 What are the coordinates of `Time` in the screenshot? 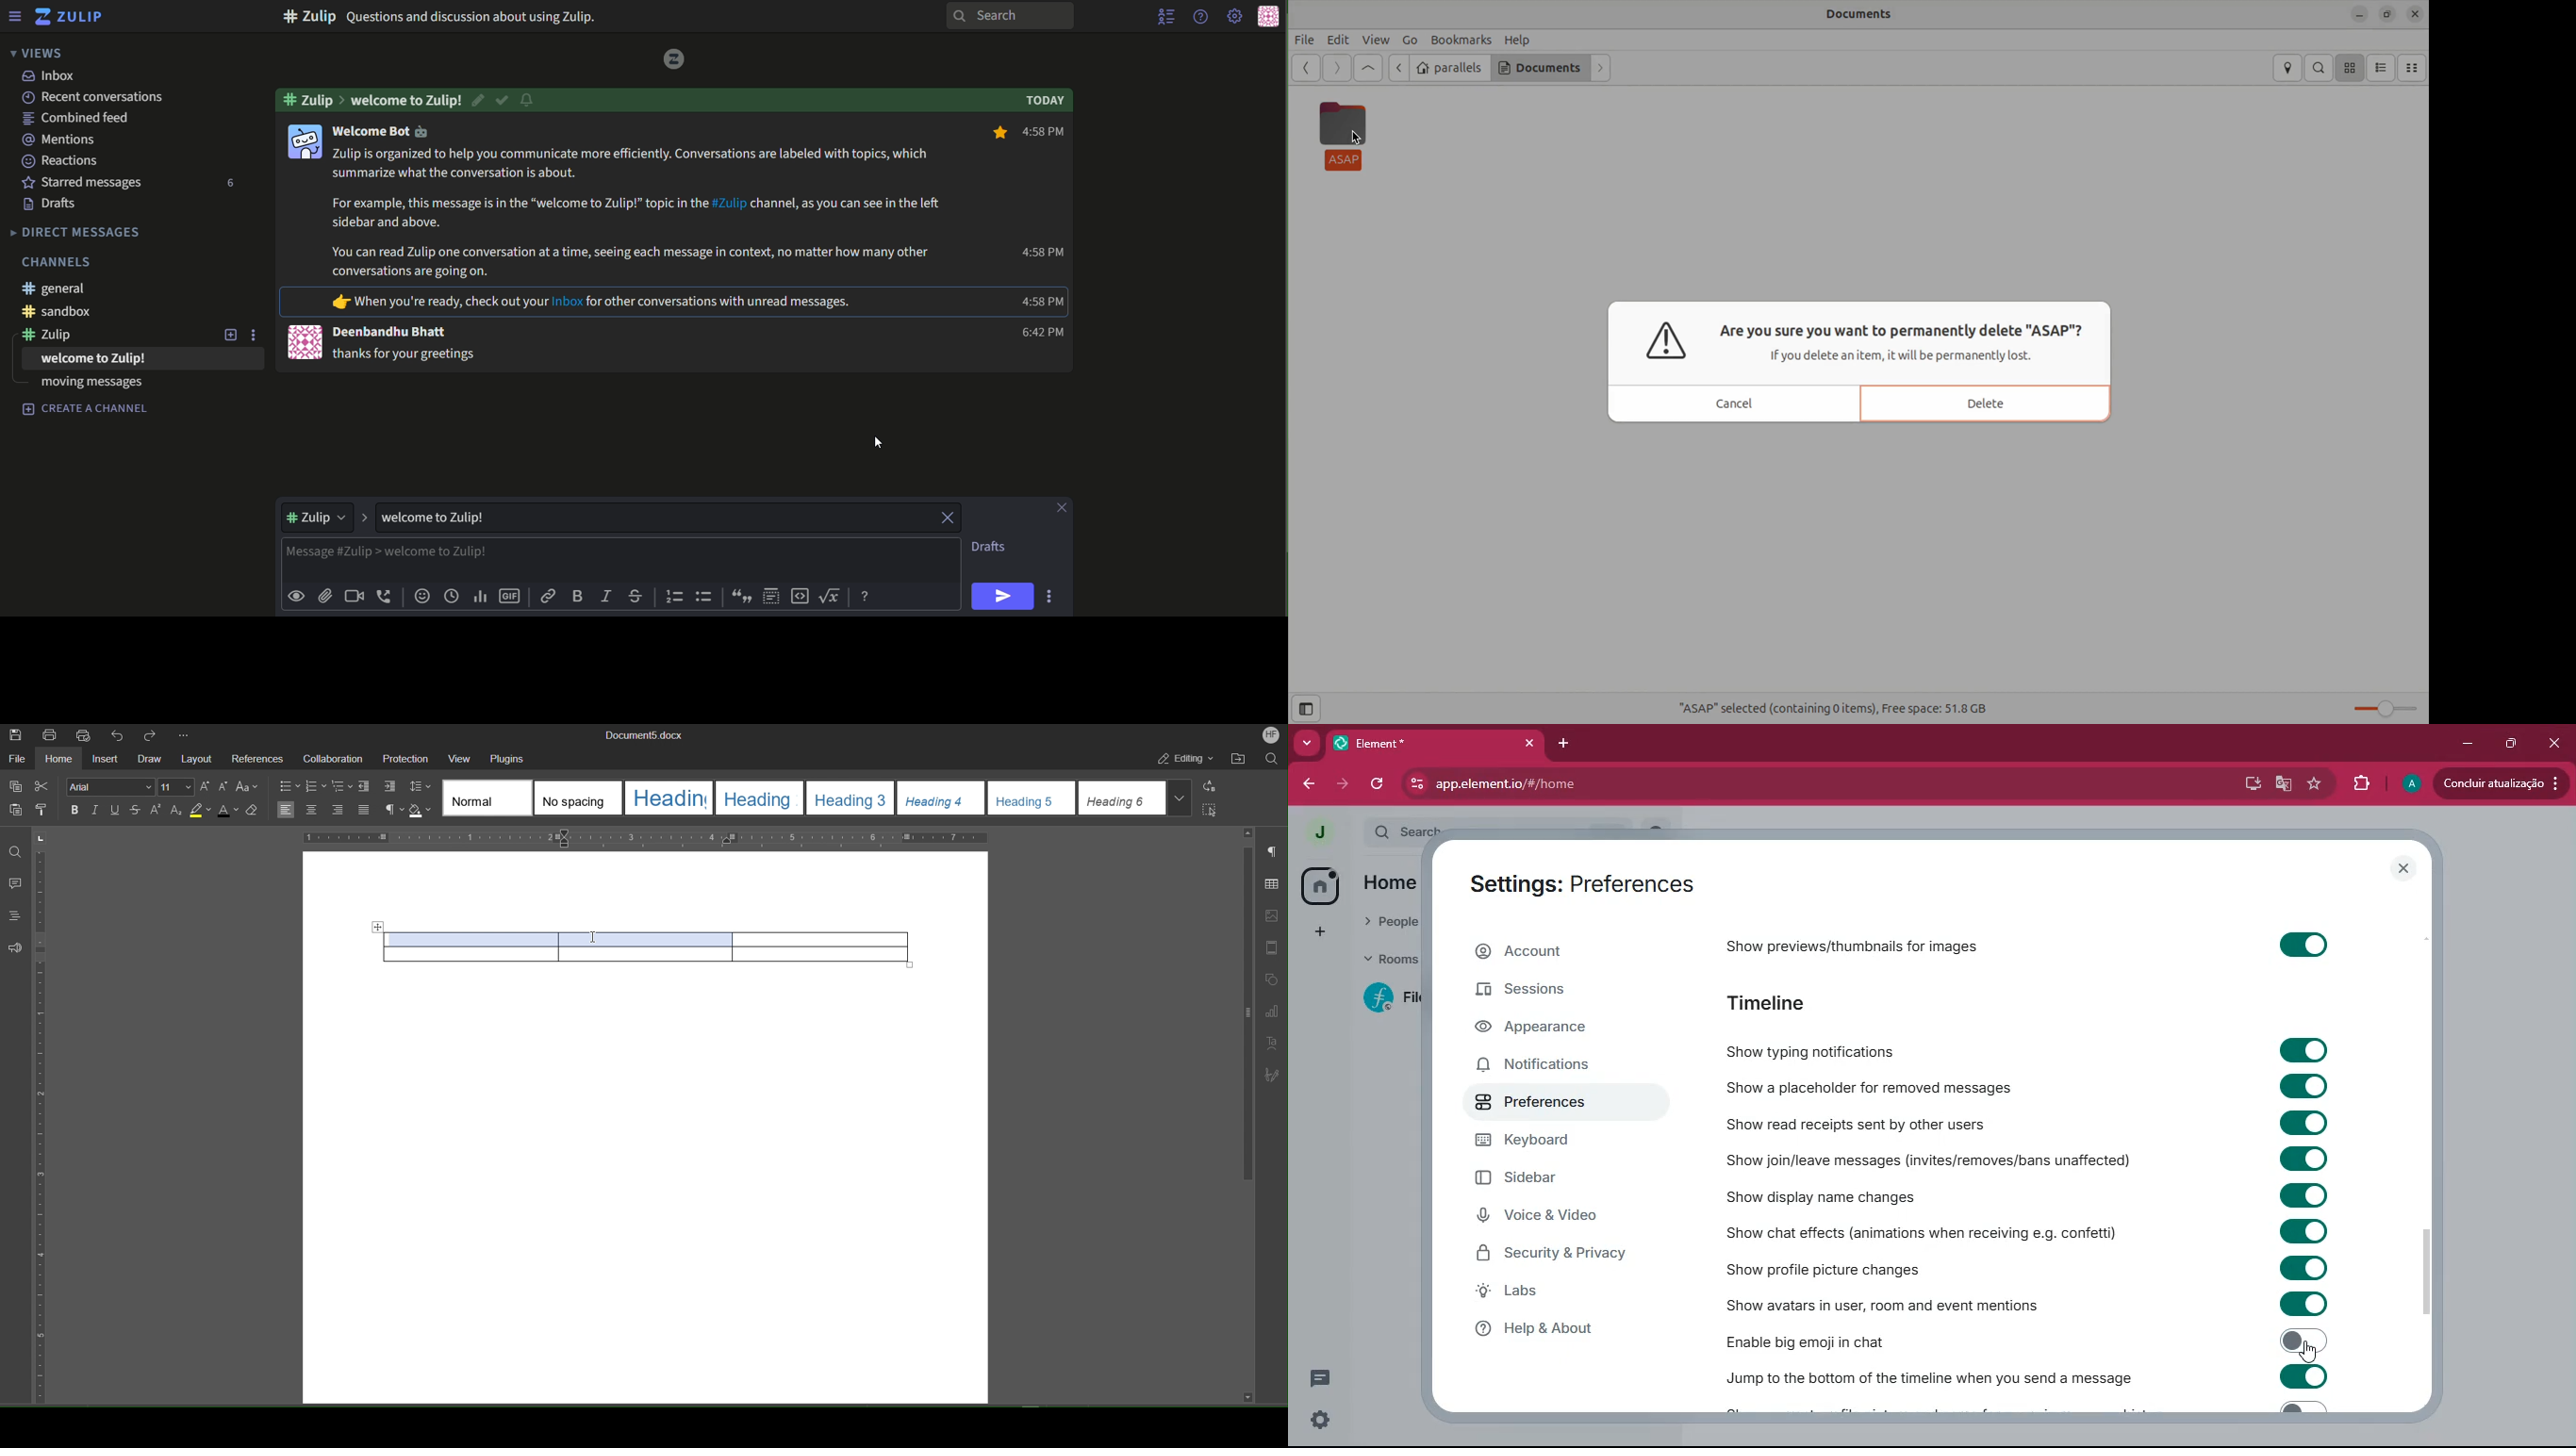 It's located at (1045, 302).